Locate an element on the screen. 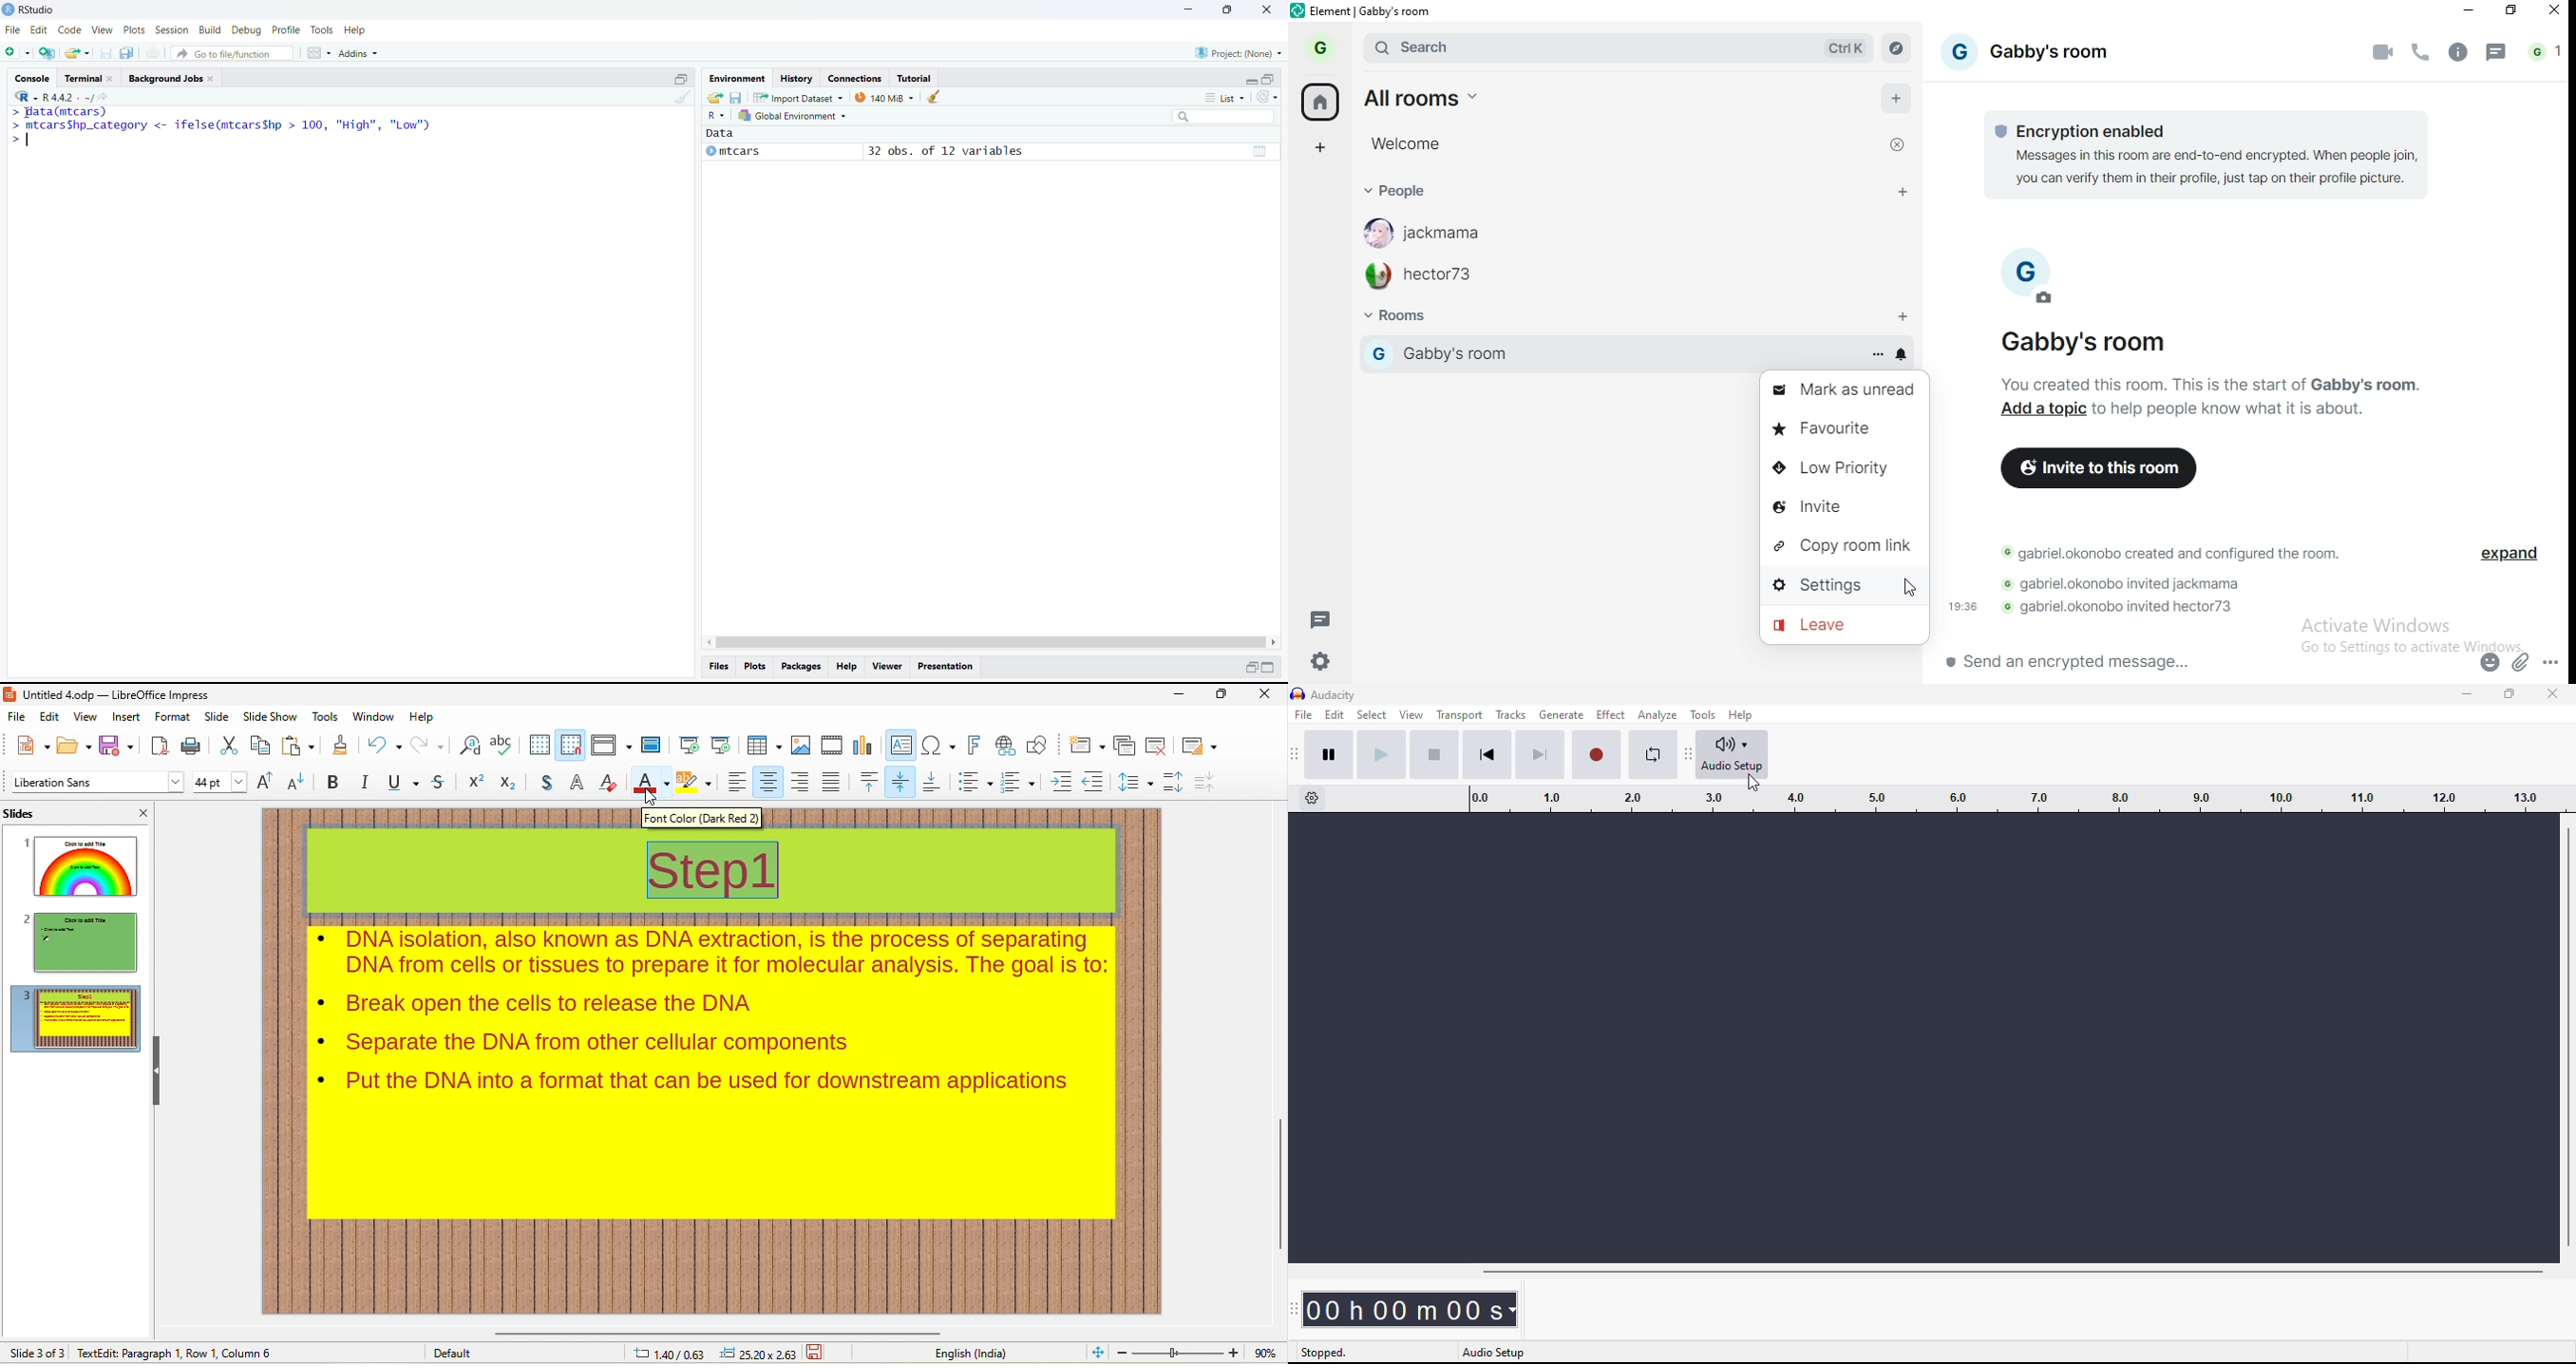  paste is located at coordinates (299, 747).